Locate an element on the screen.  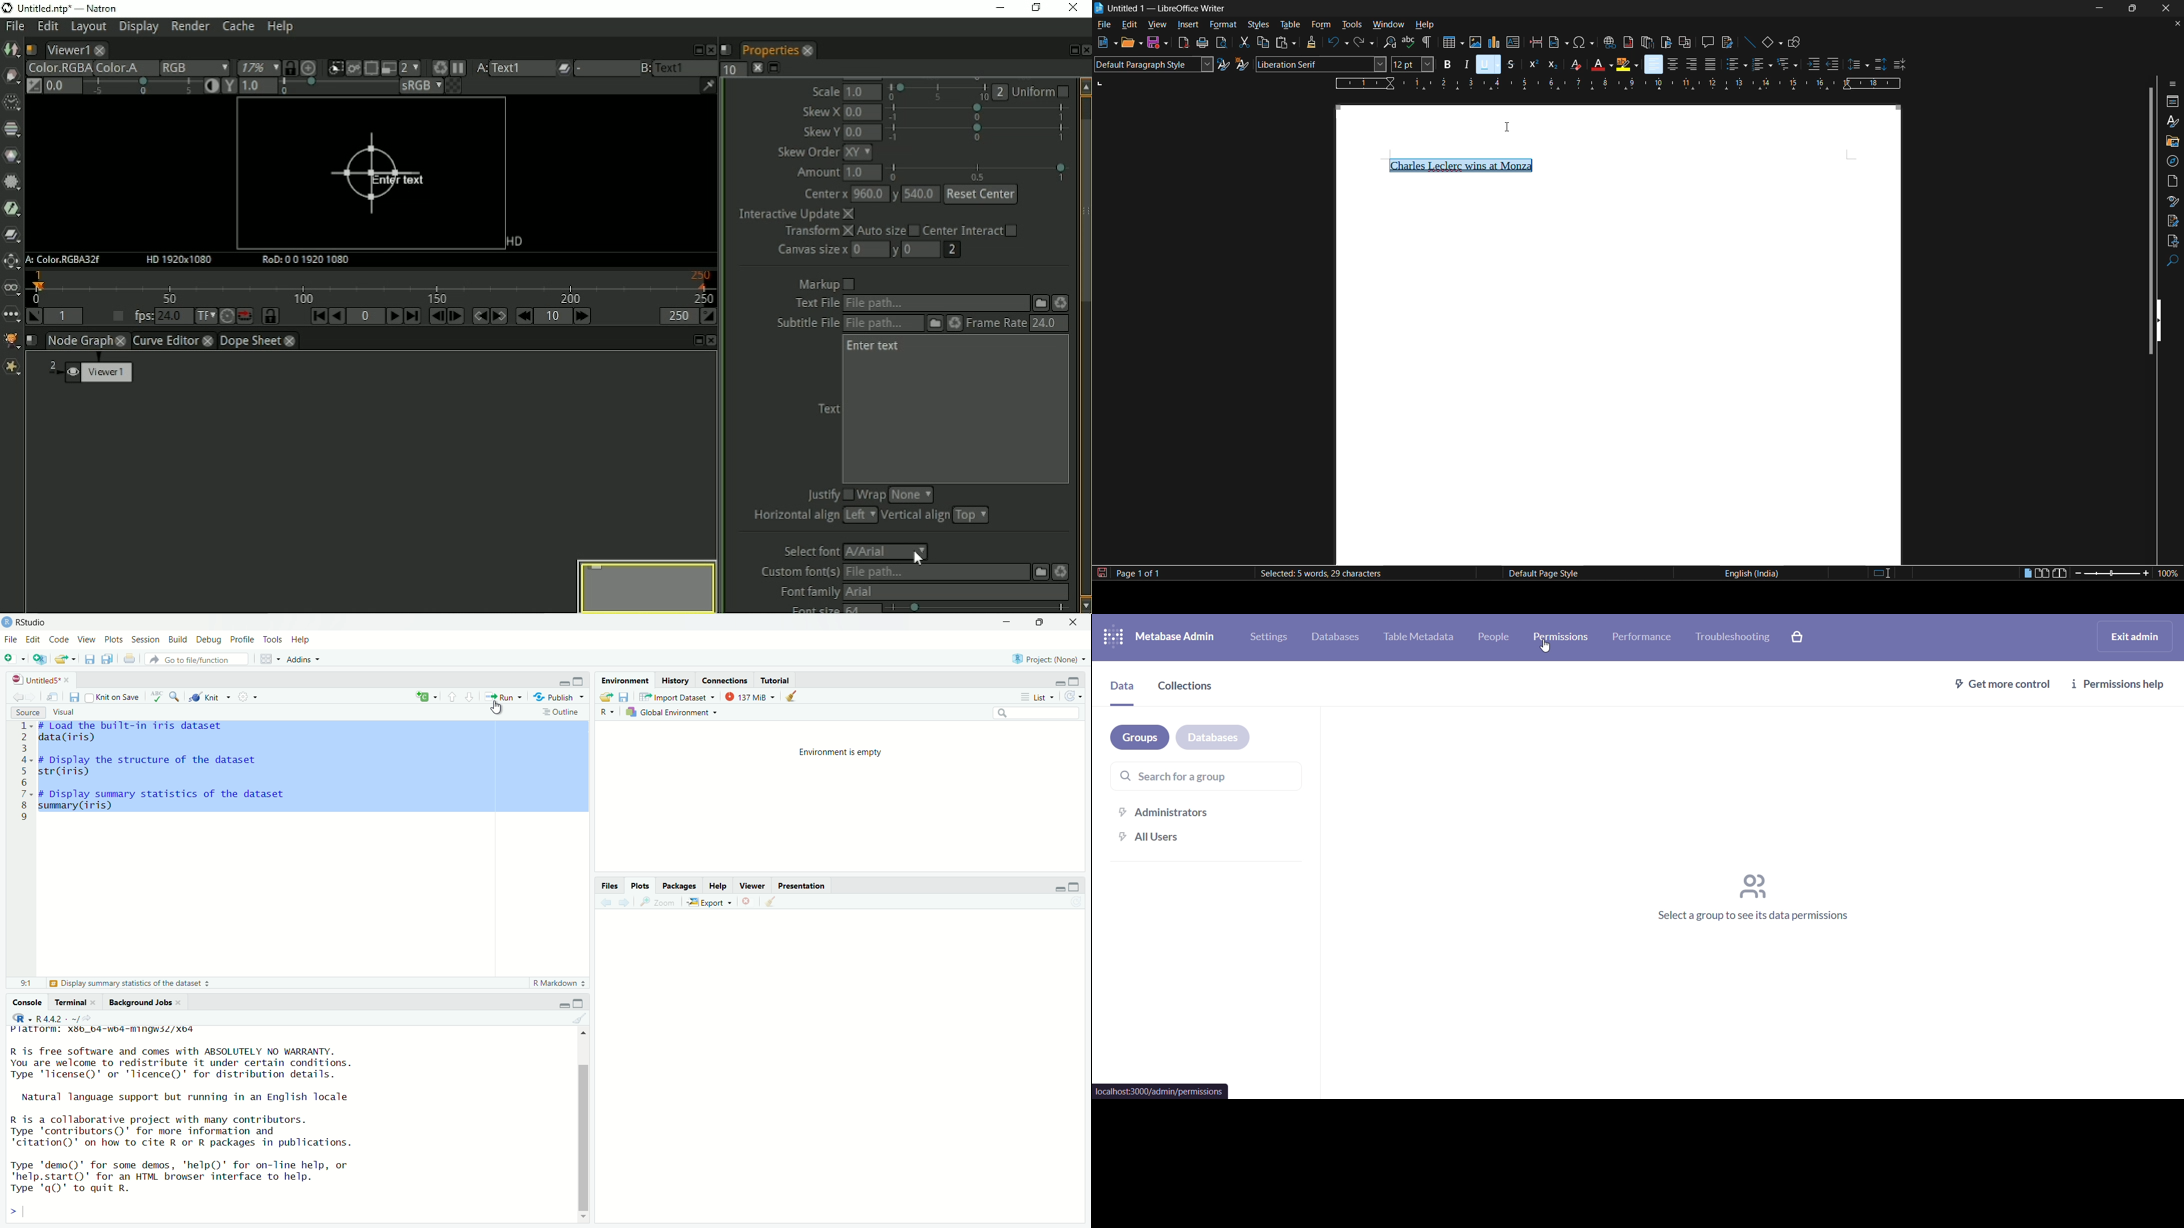
# Load the built-in iris datasetdata(iris)# Display the structure of the datasetstr(iris)# Display summary statistics of the datasetsummary (iris) is located at coordinates (169, 775).